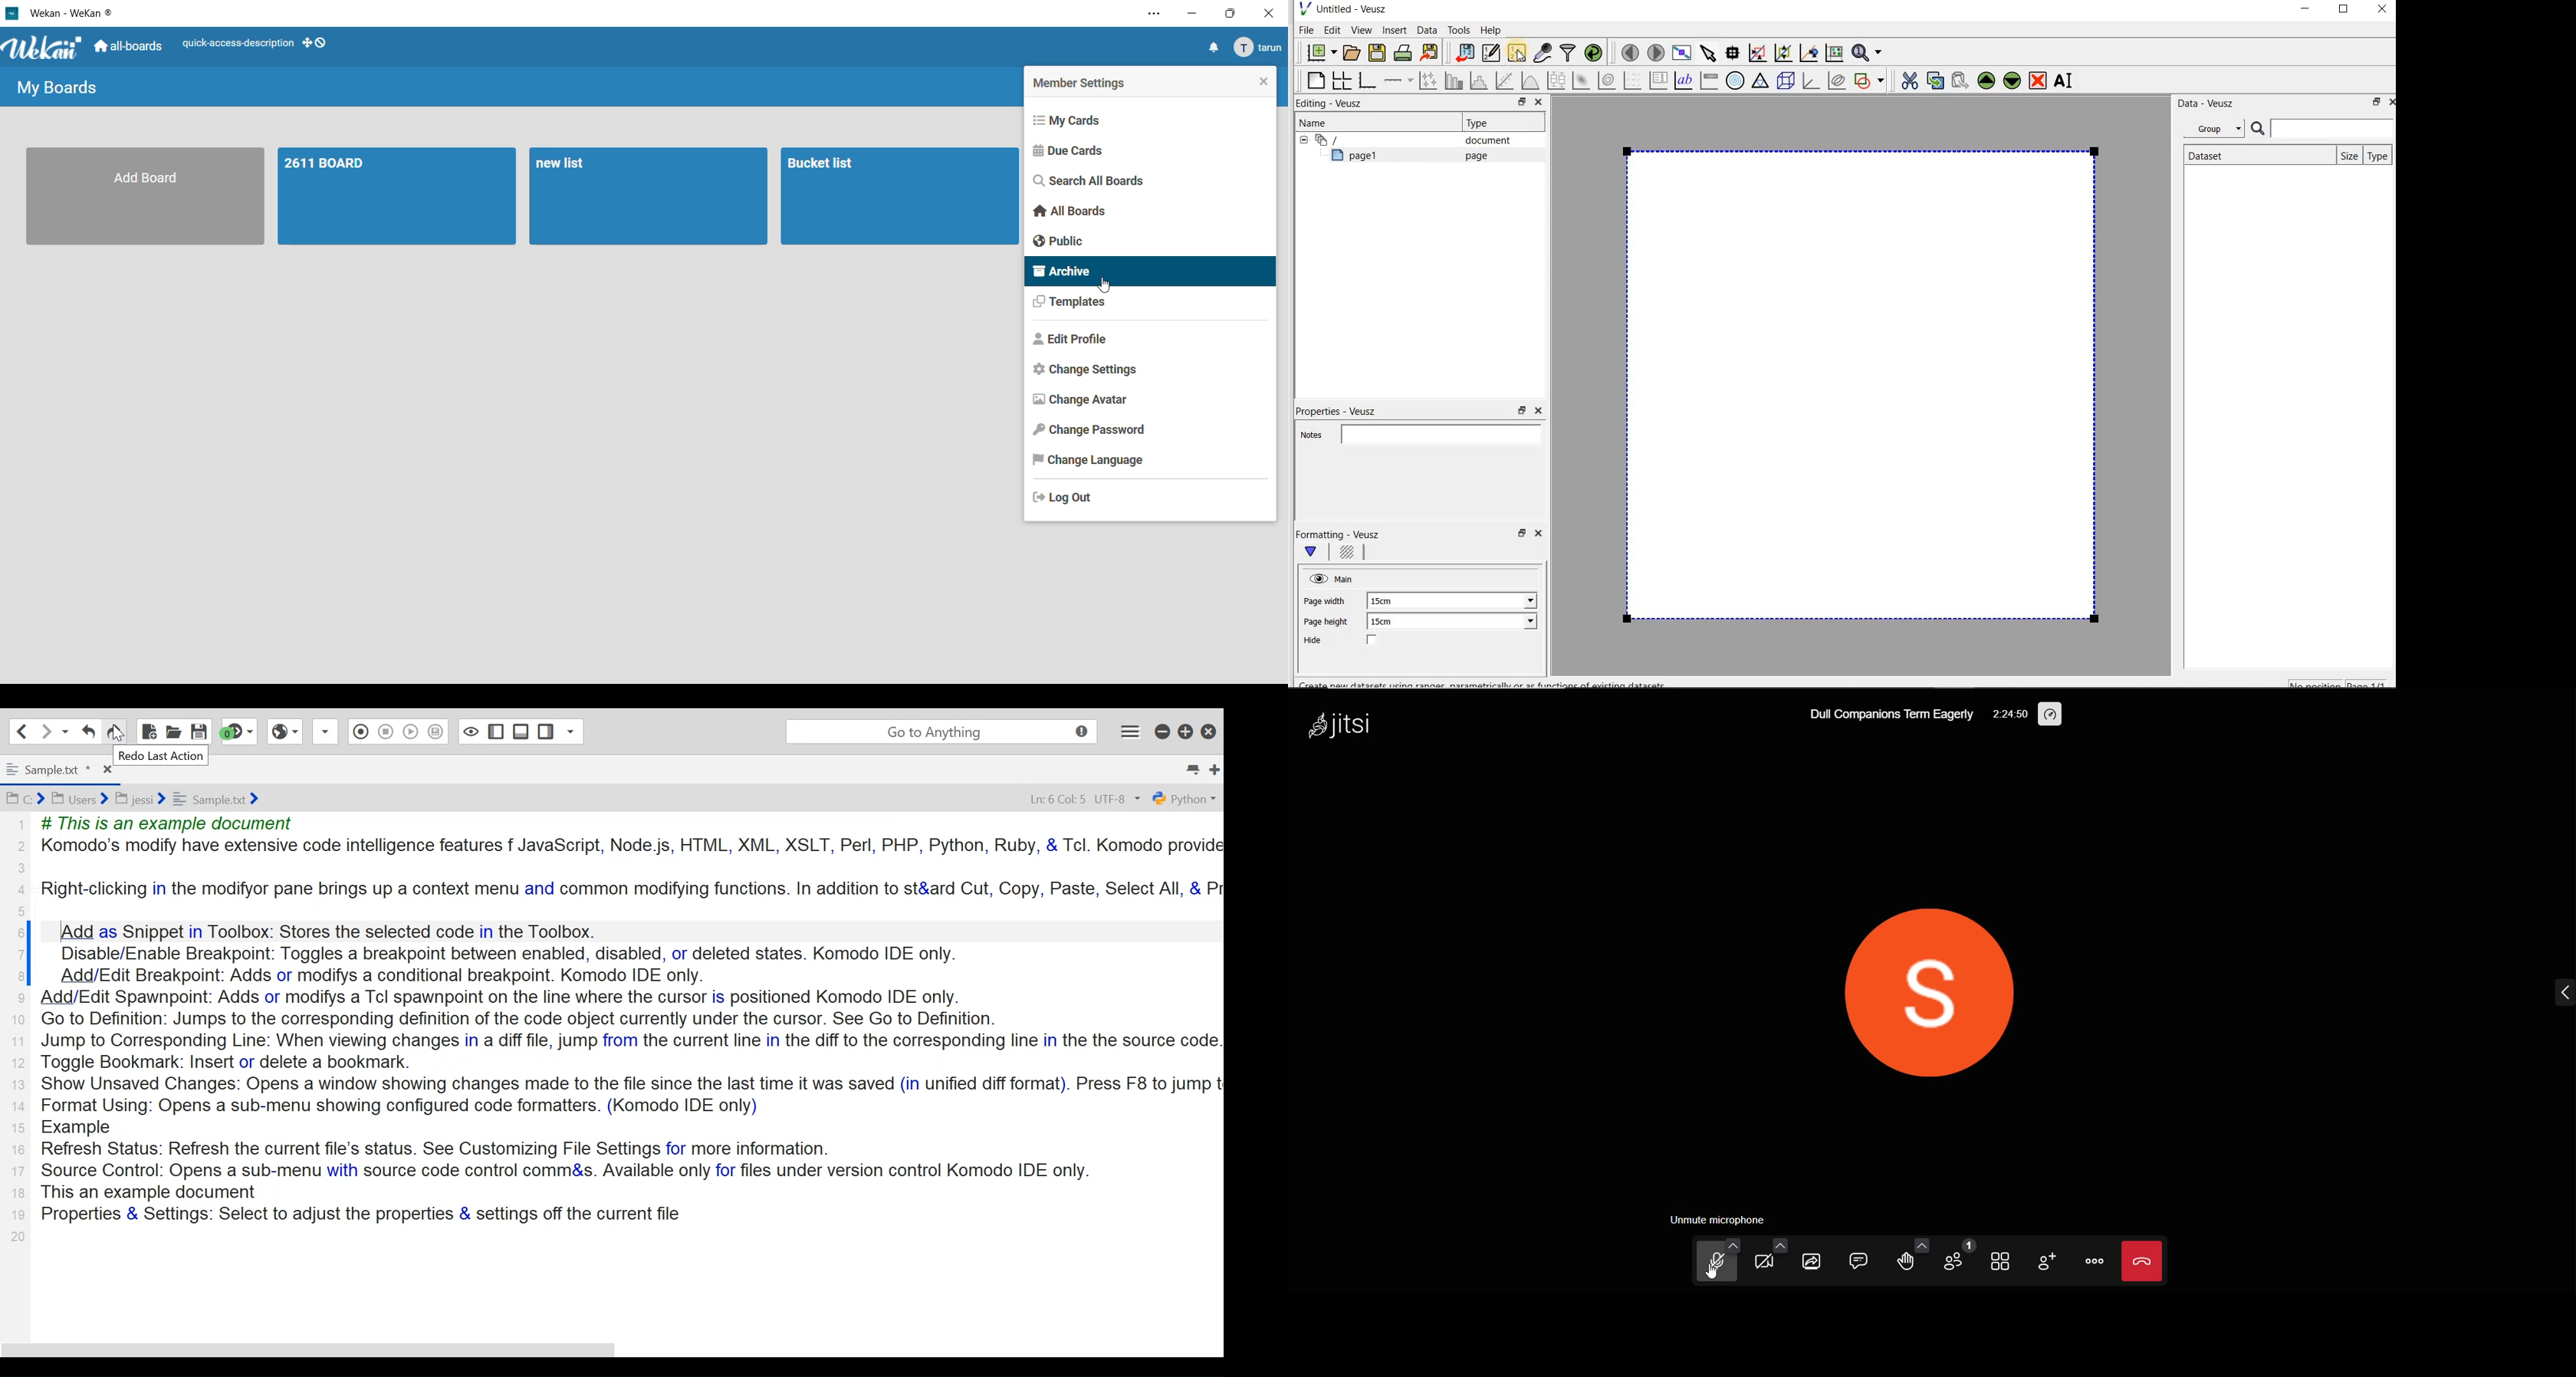 The height and width of the screenshot is (1400, 2576). Describe the element at coordinates (1454, 80) in the screenshot. I see `plot bar charts` at that location.